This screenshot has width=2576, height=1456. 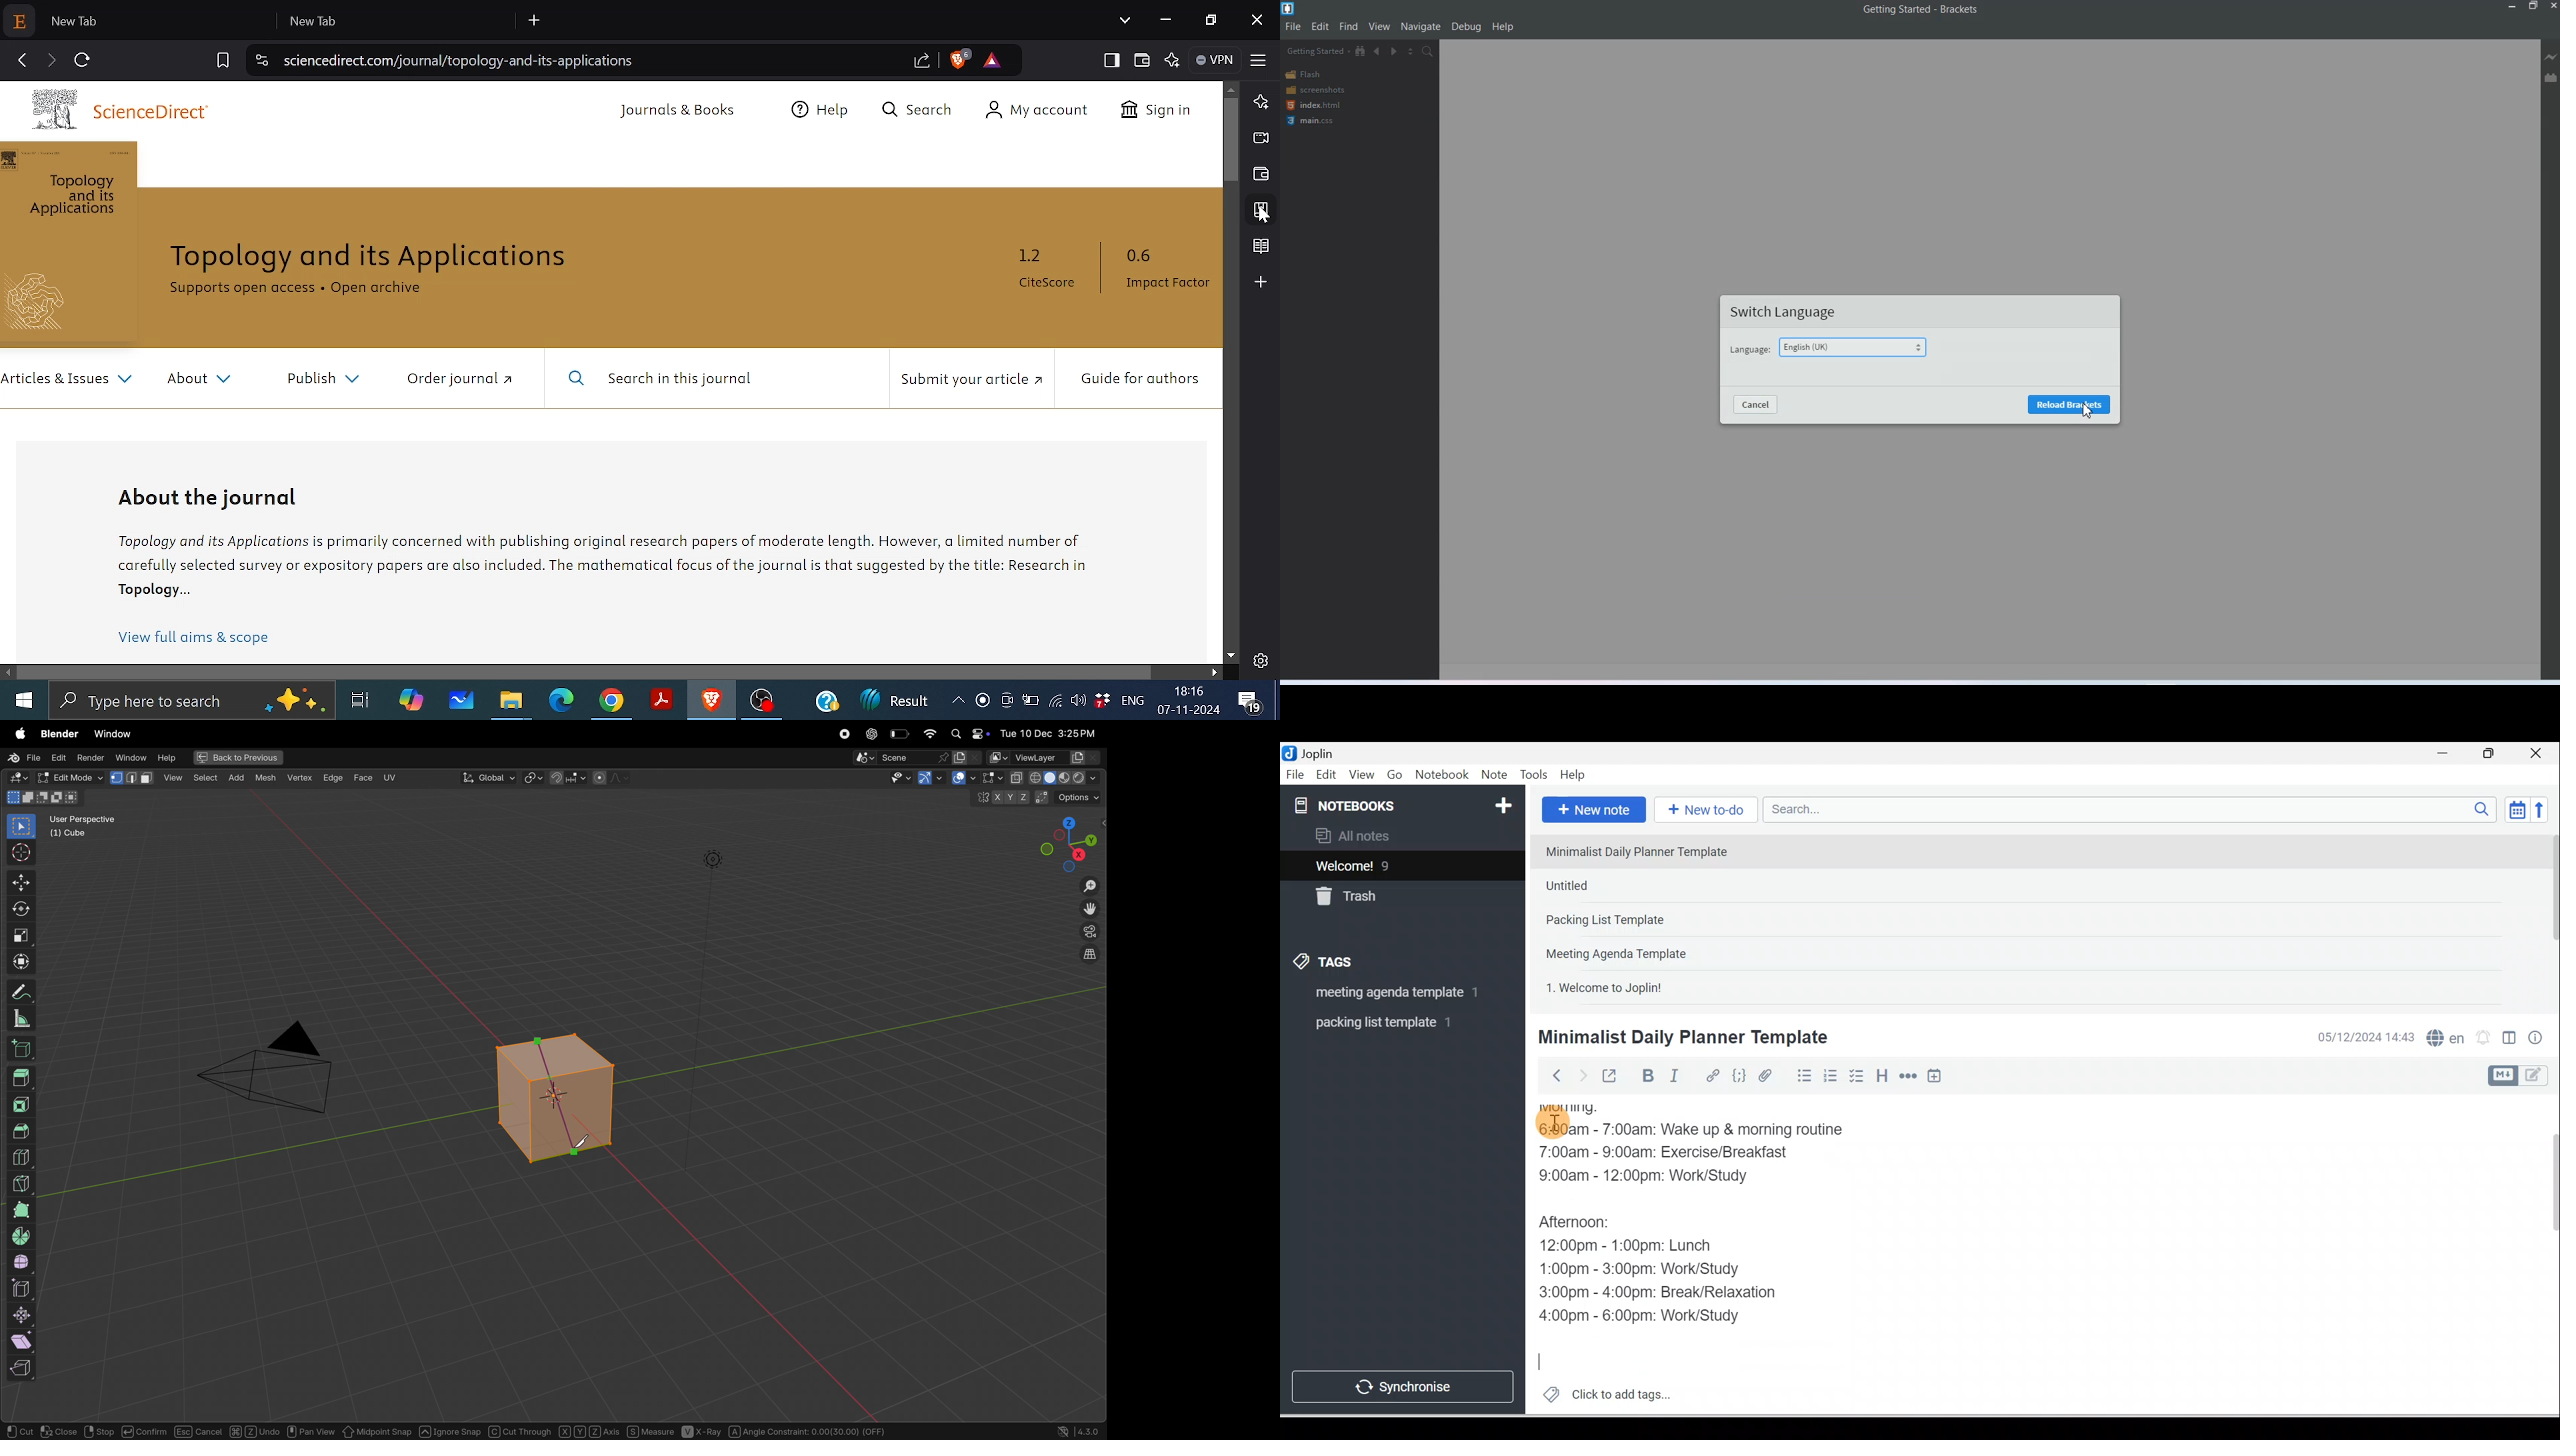 I want to click on Measure, so click(x=650, y=1431).